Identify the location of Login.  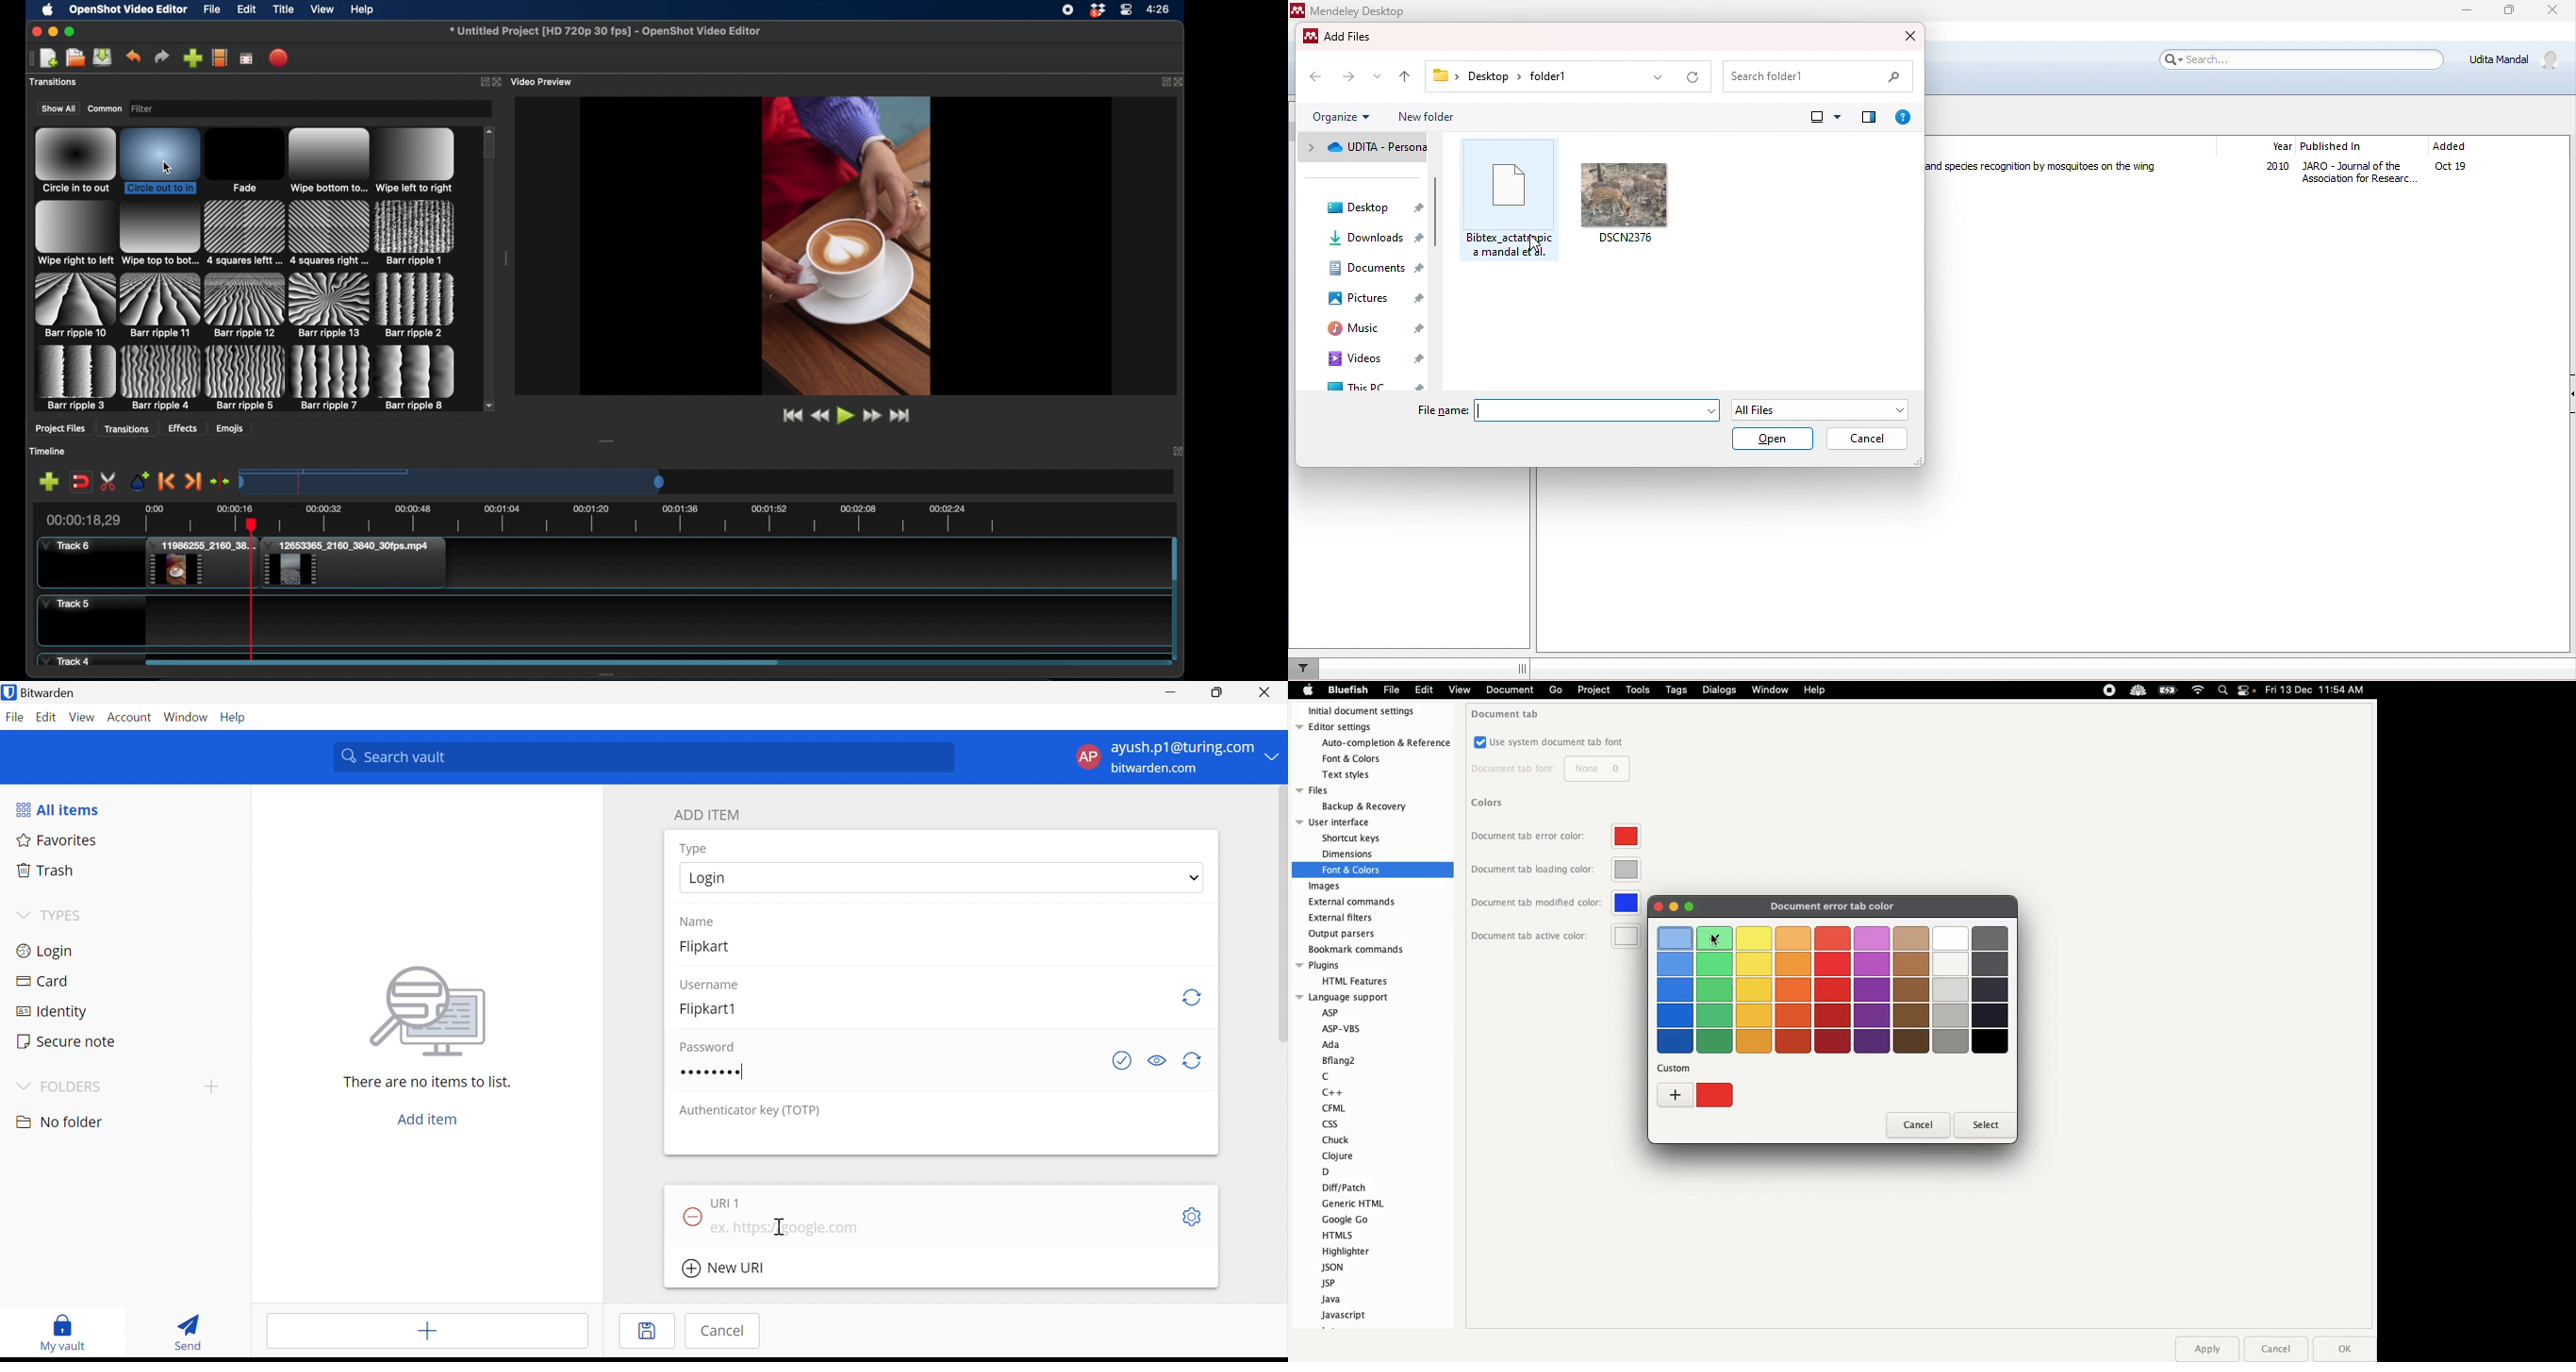
(709, 879).